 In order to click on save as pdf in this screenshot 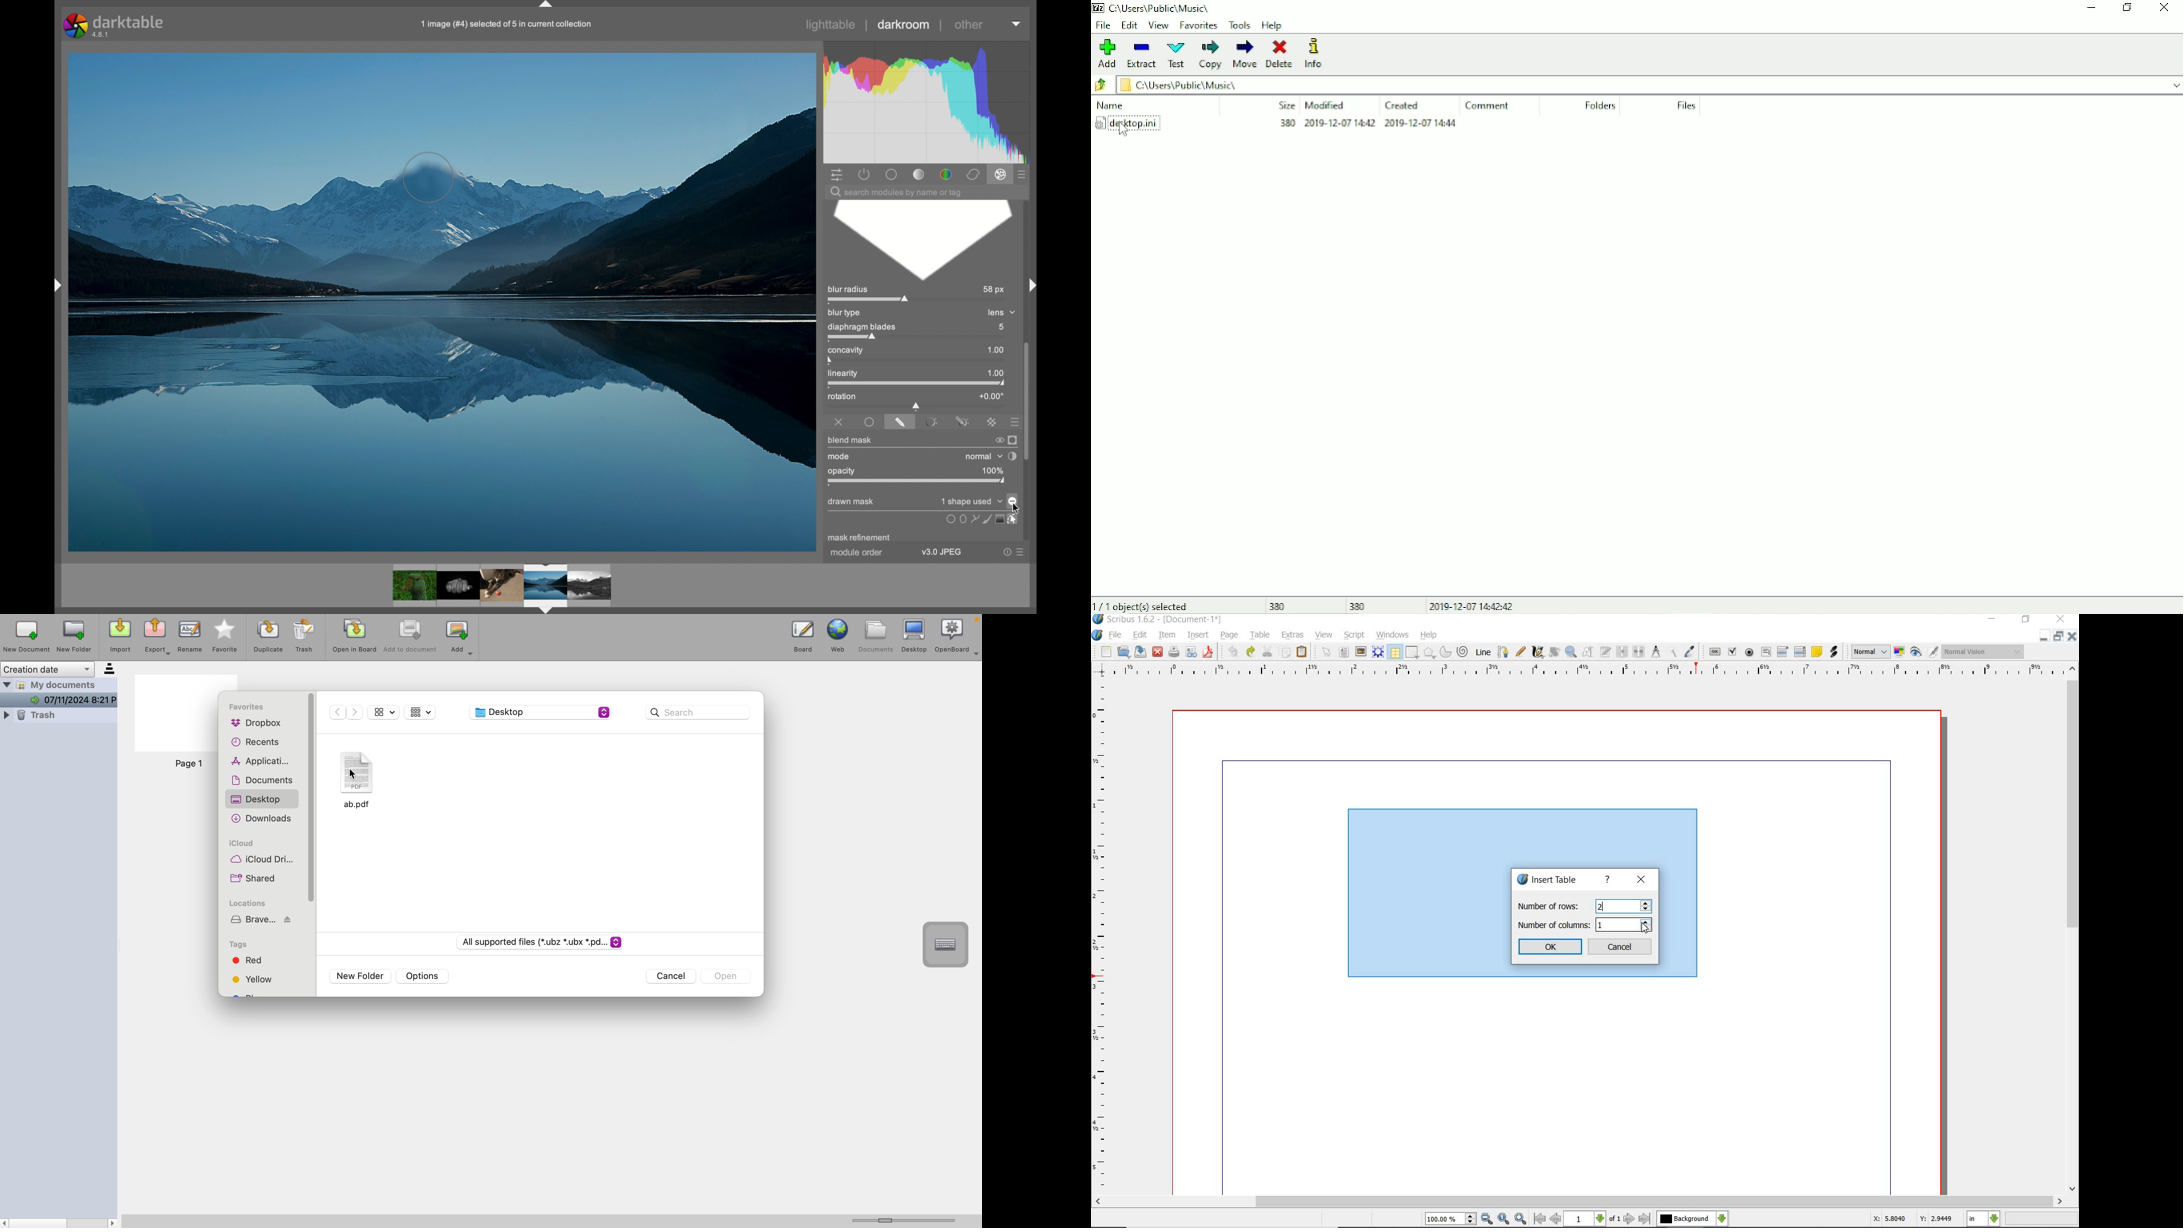, I will do `click(1207, 652)`.